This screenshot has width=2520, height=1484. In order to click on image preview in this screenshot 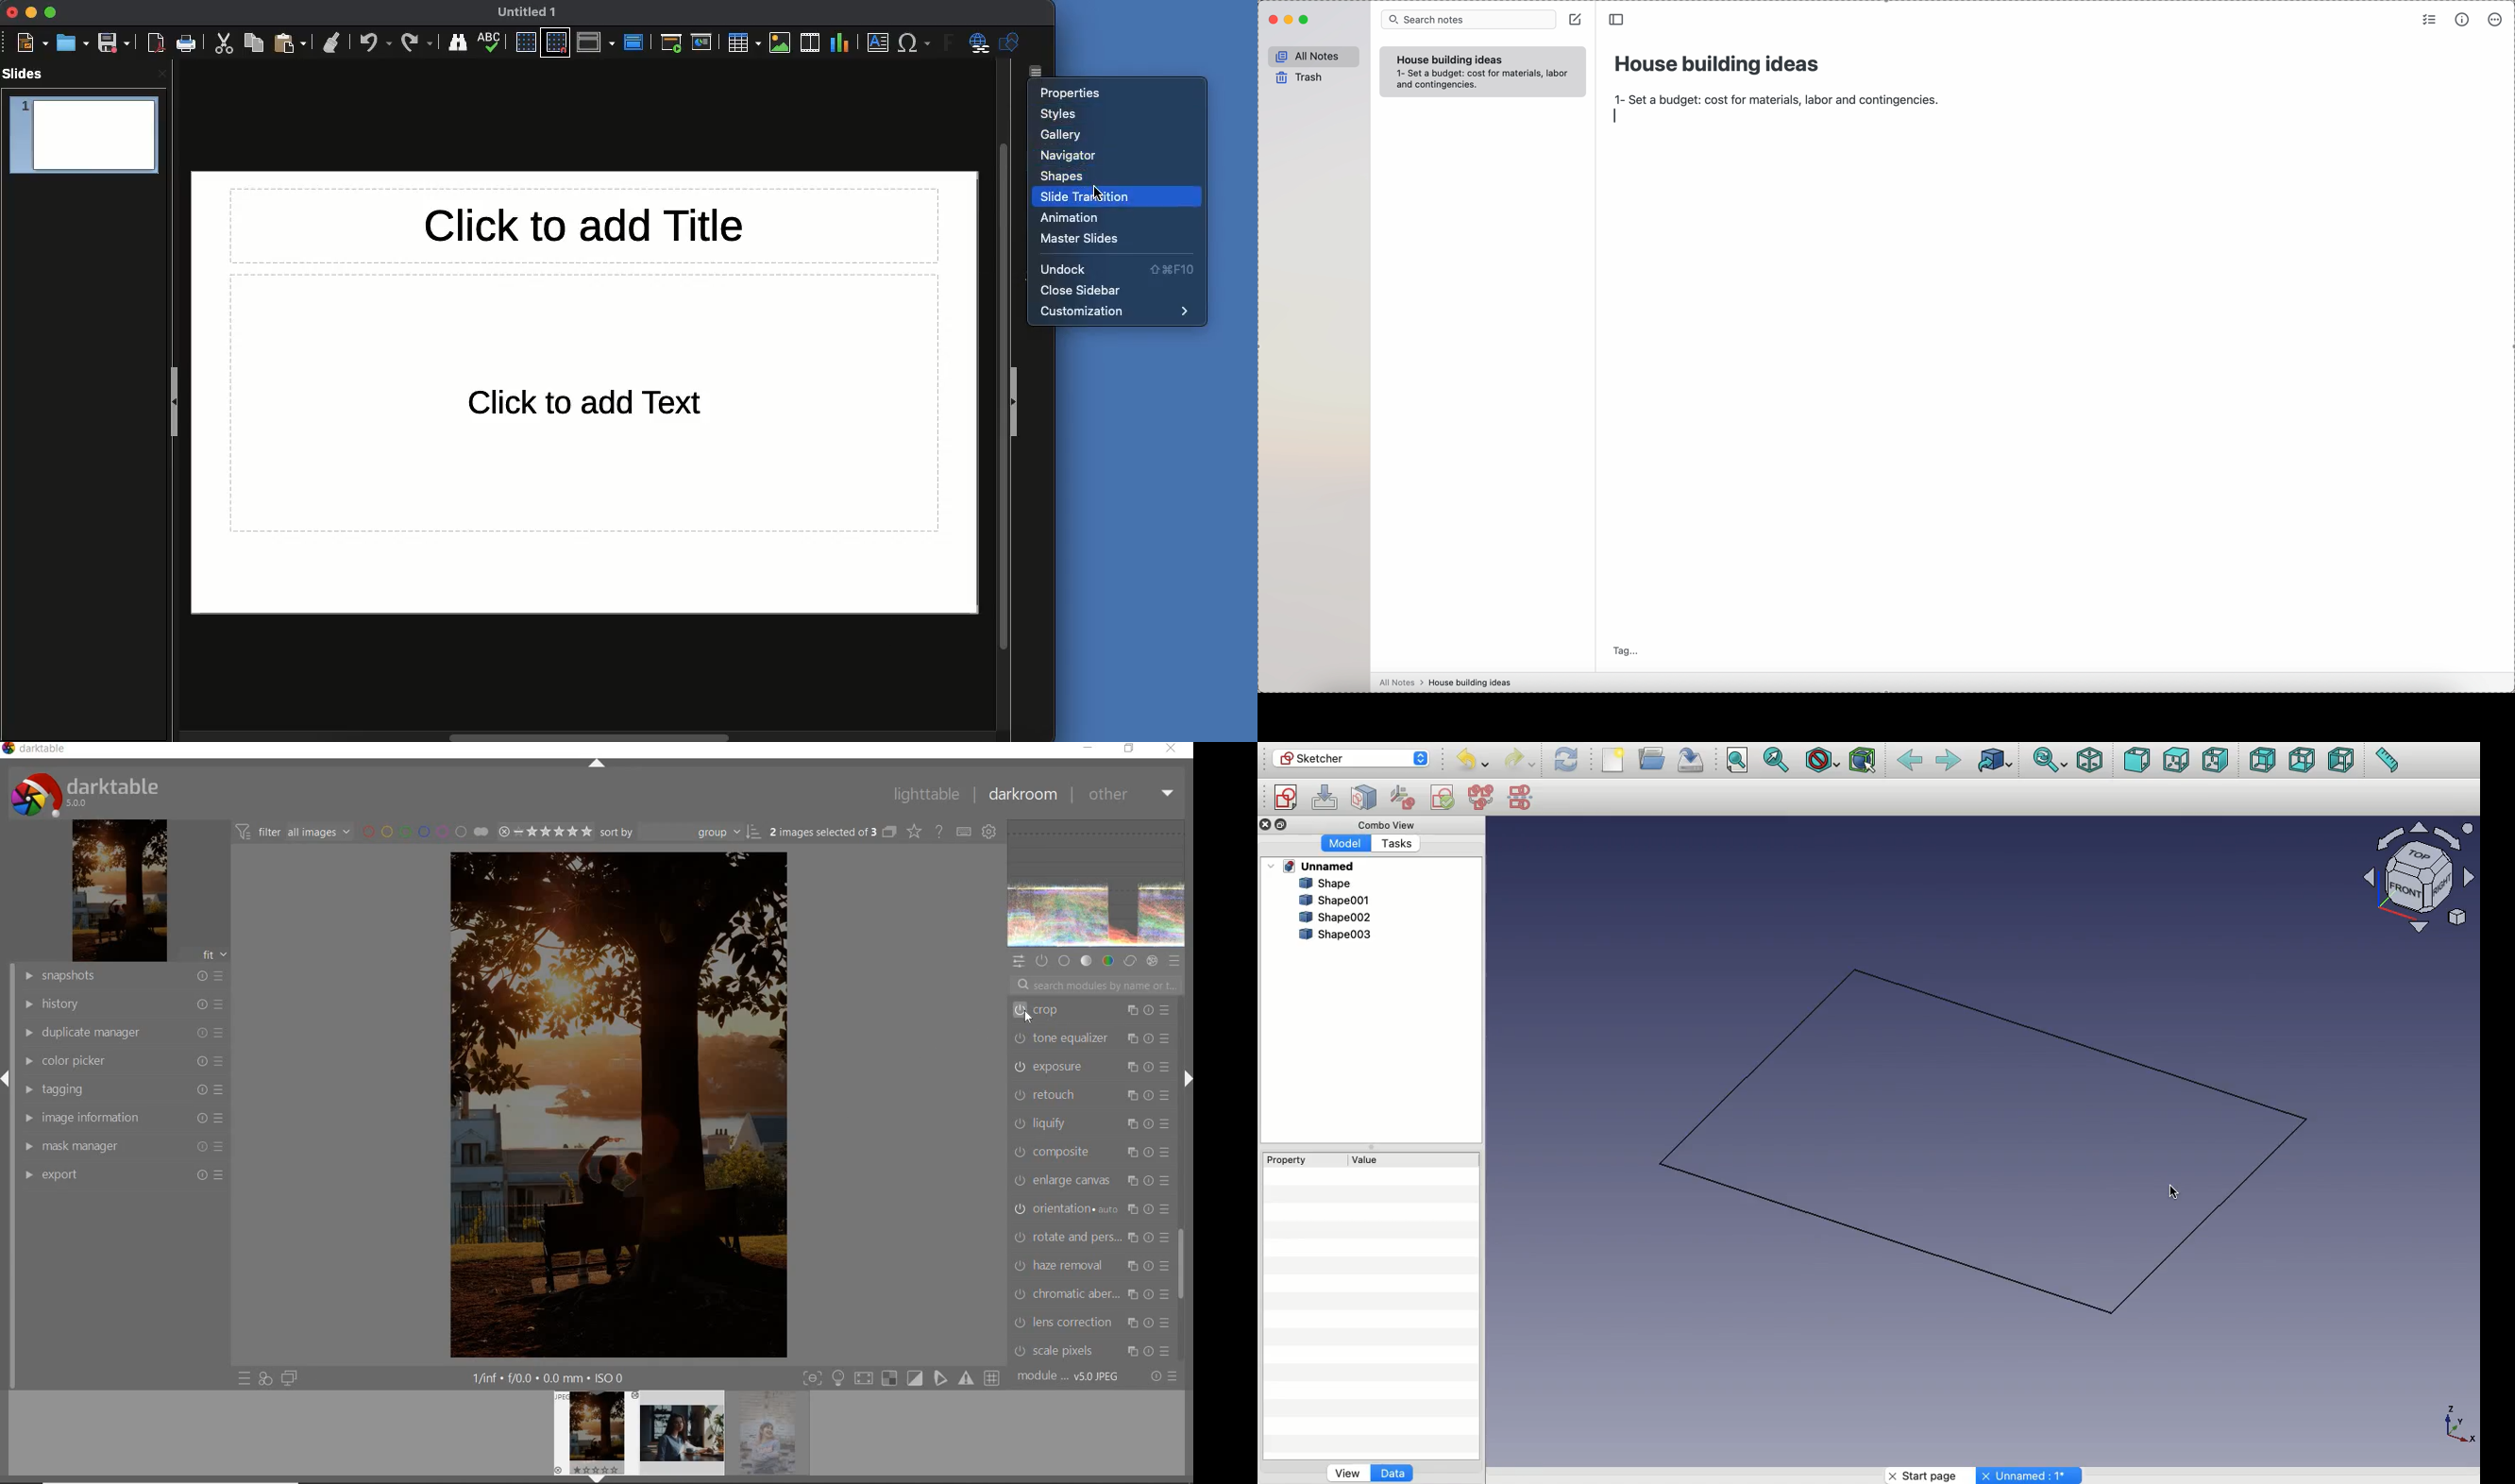, I will do `click(592, 1431)`.